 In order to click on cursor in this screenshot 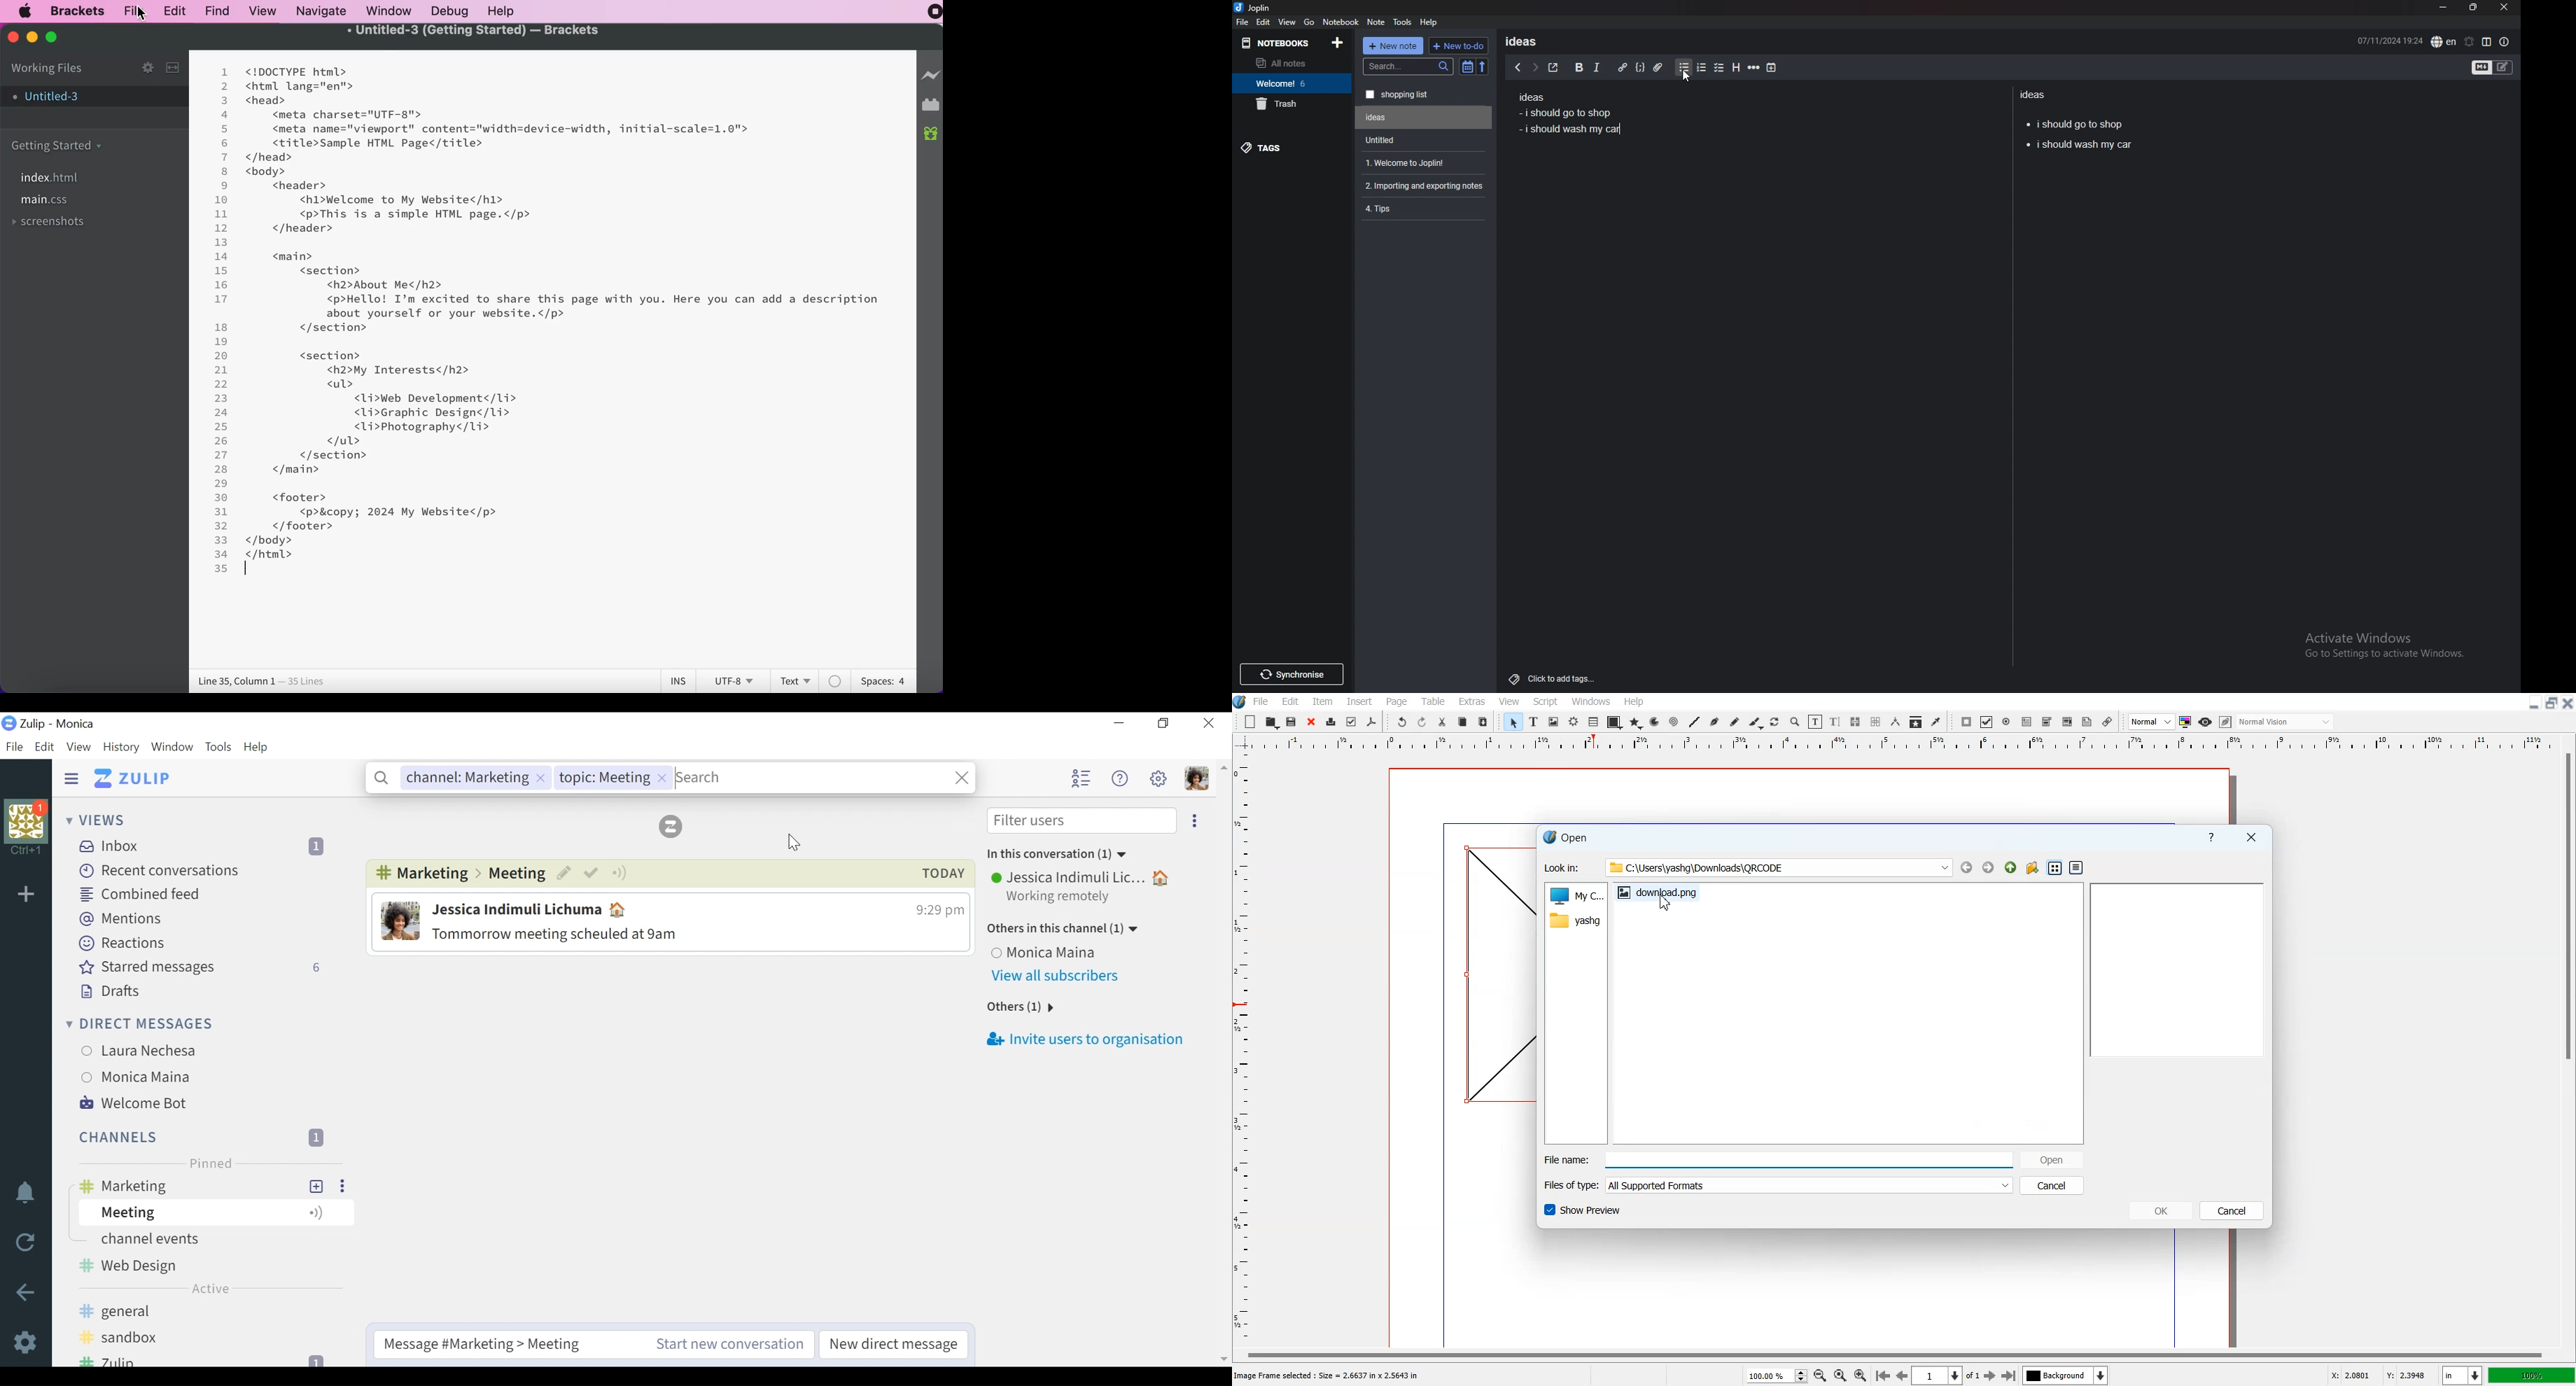, I will do `click(791, 843)`.